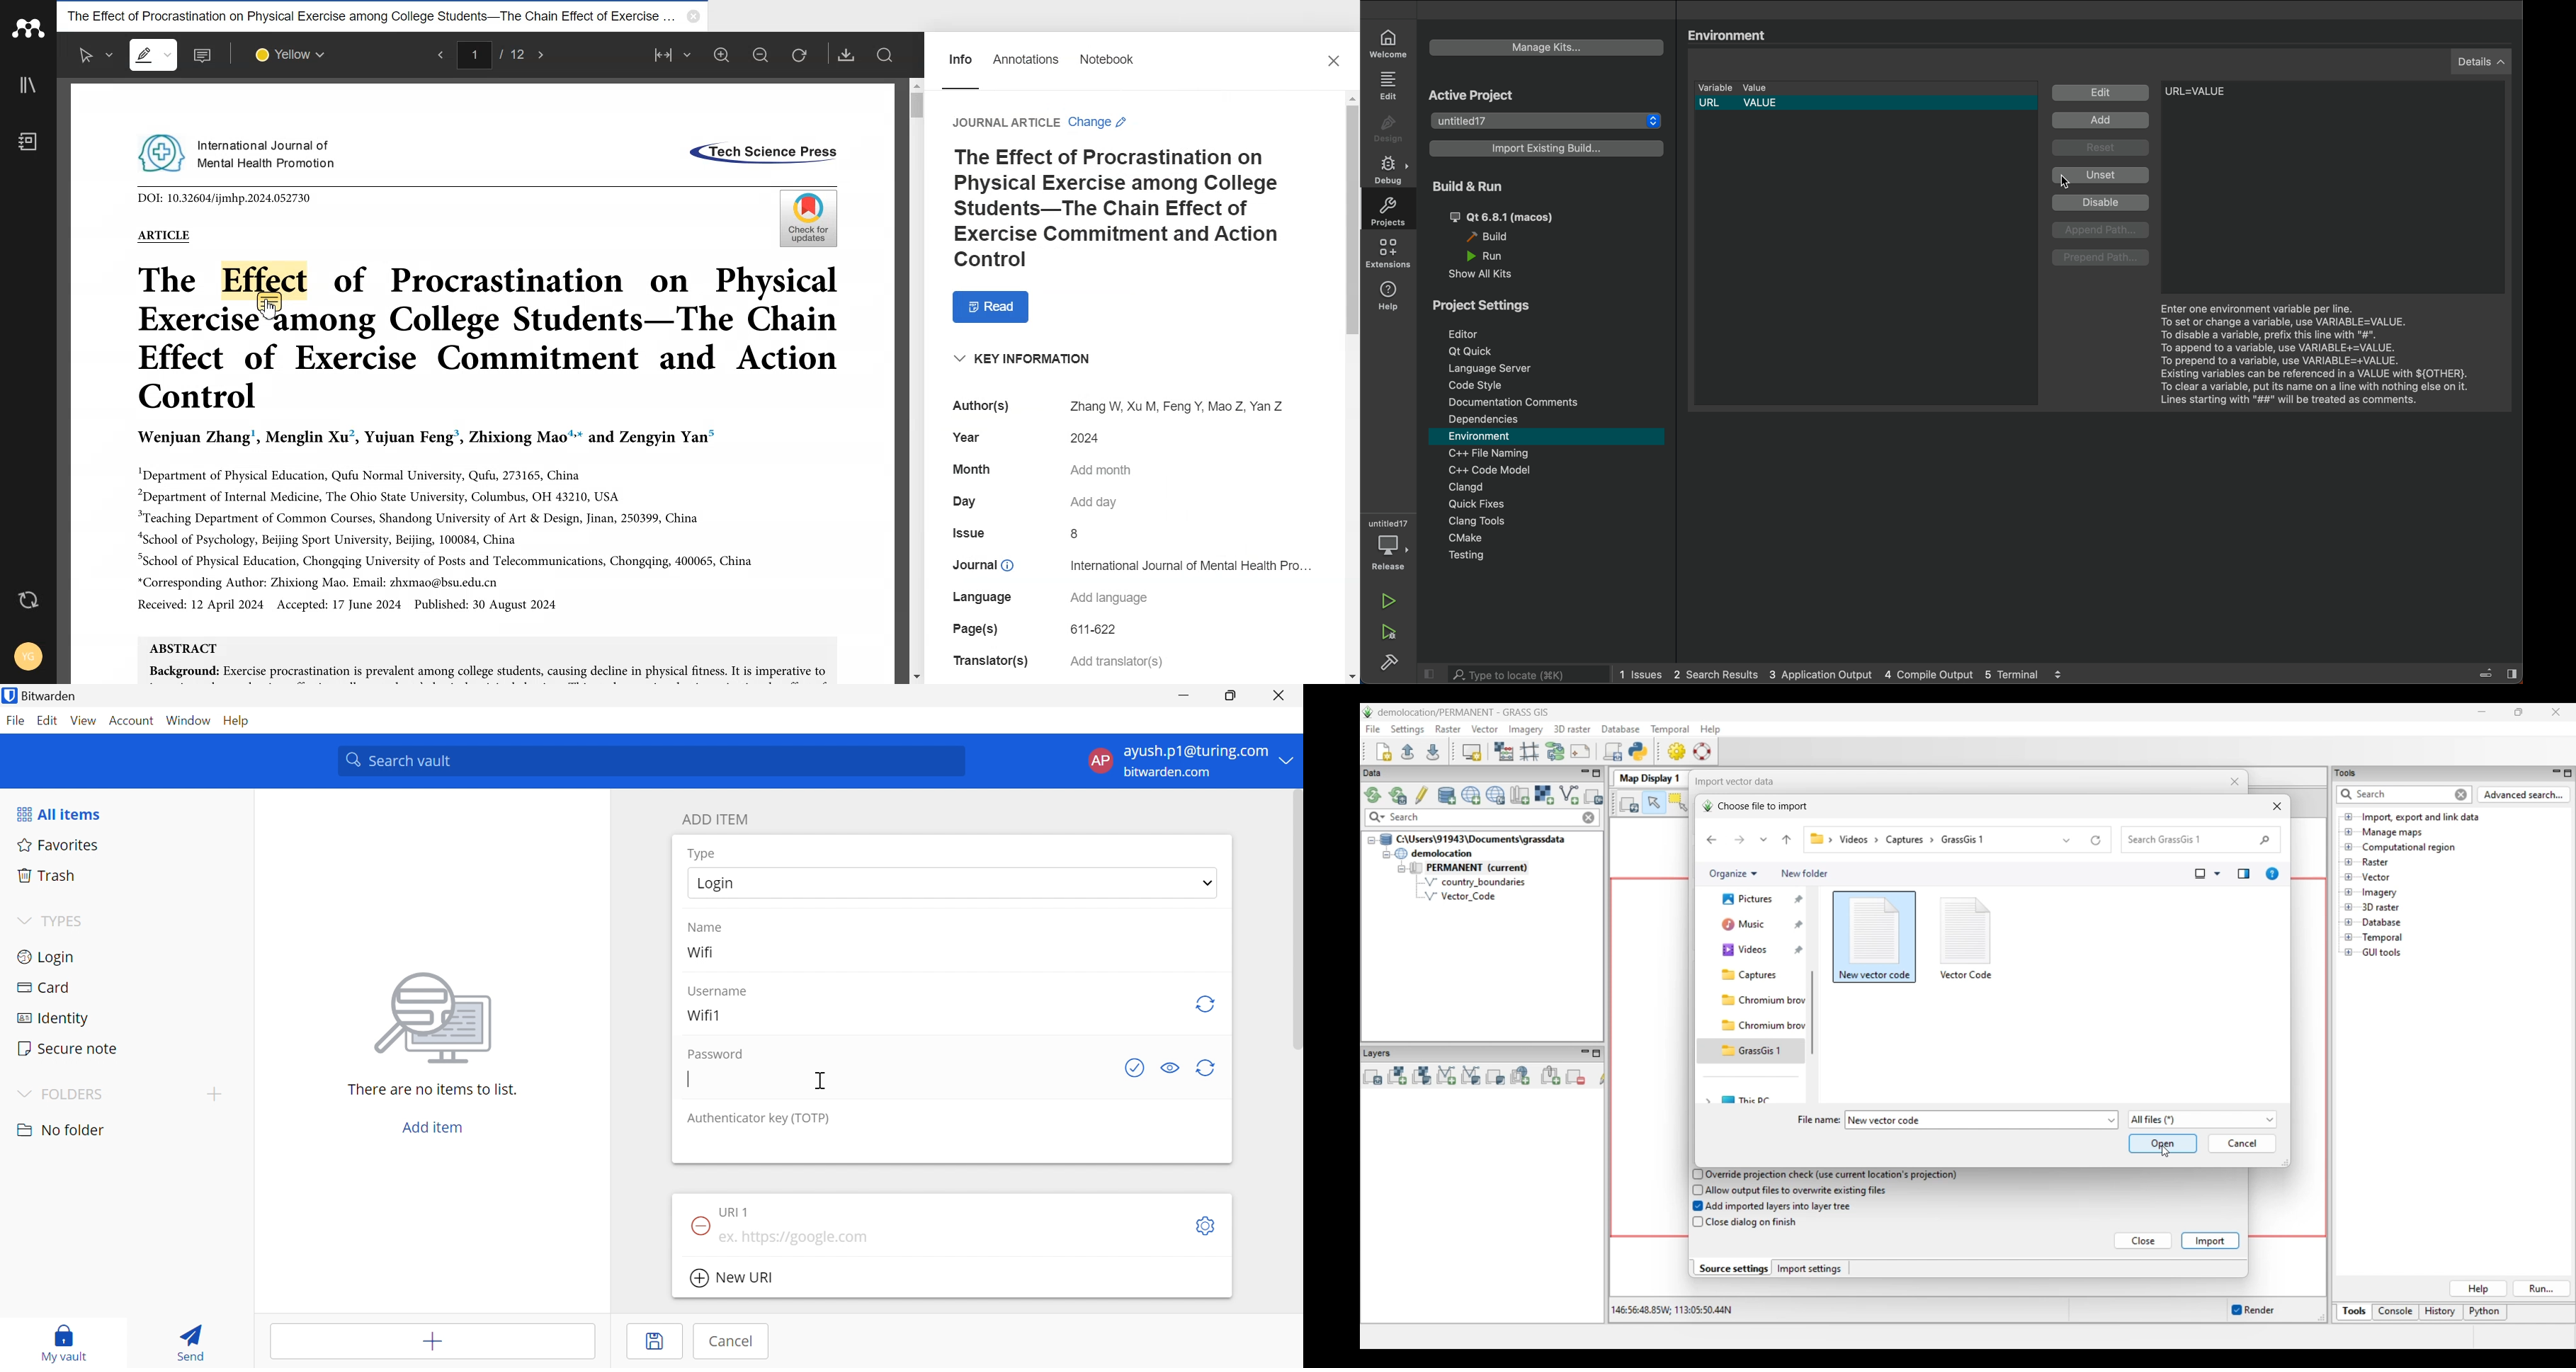 This screenshot has height=1372, width=2576. I want to click on Close, so click(1282, 696).